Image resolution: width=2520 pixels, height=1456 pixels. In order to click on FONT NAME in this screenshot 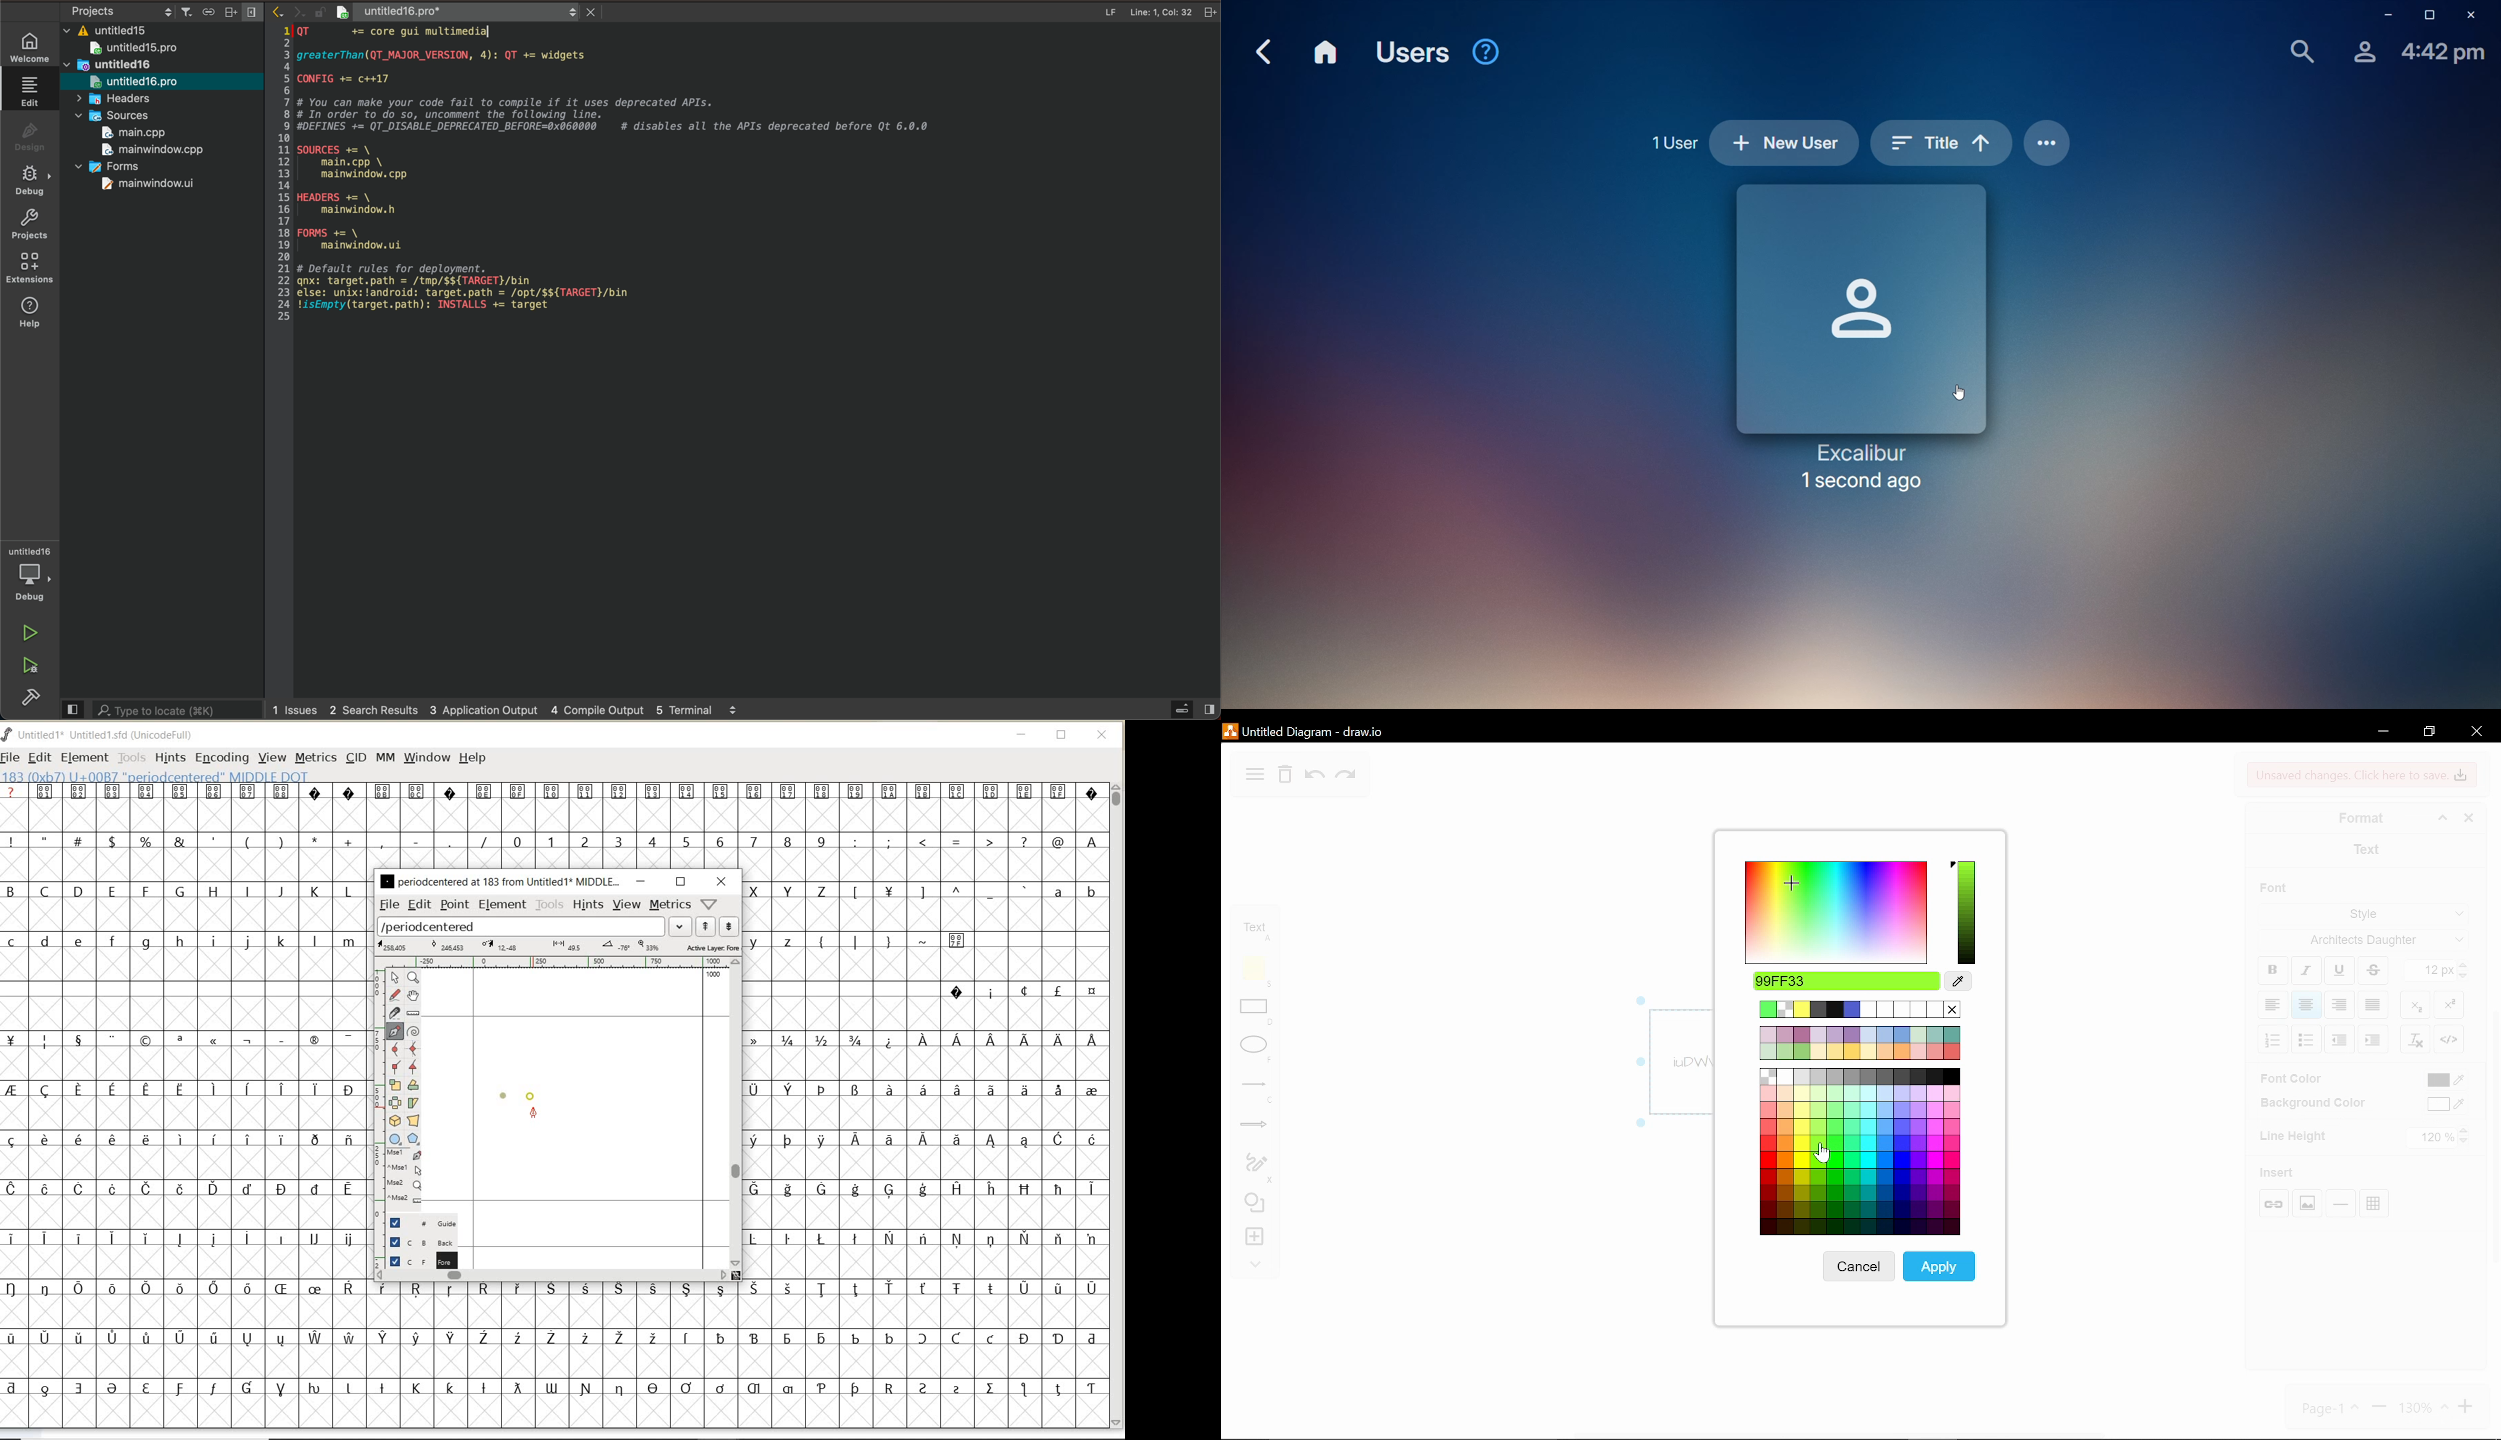, I will do `click(108, 735)`.